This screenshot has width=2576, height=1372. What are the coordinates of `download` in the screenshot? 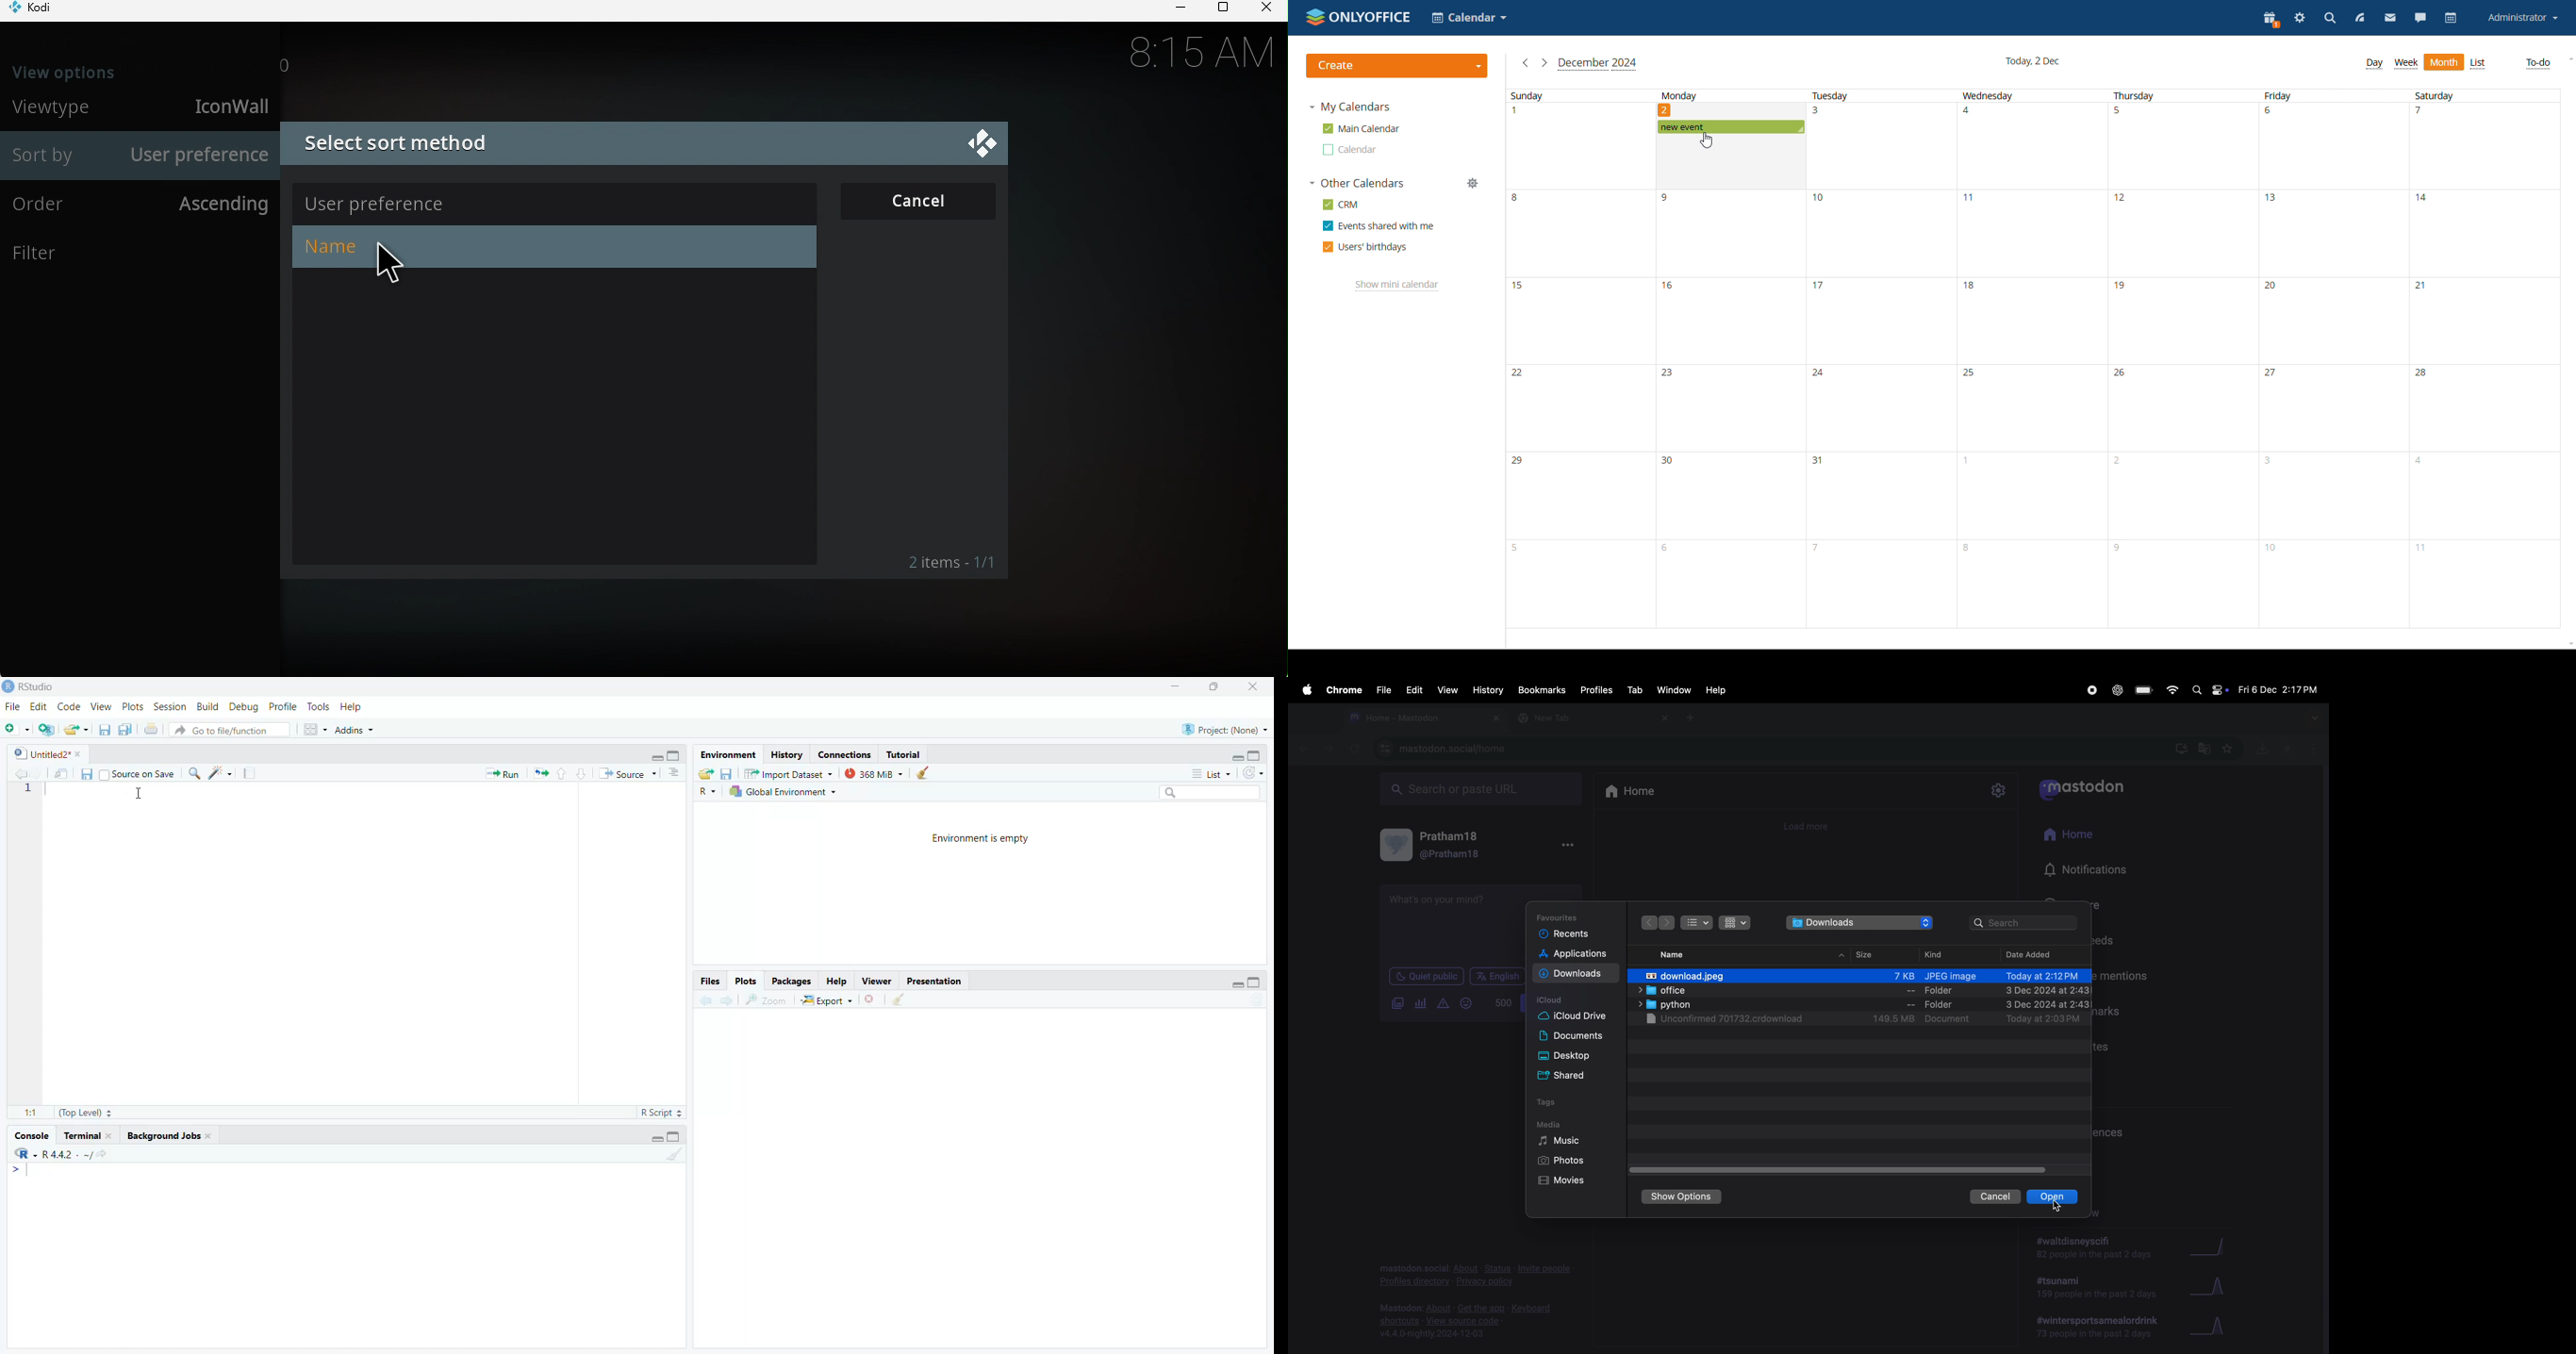 It's located at (1575, 975).